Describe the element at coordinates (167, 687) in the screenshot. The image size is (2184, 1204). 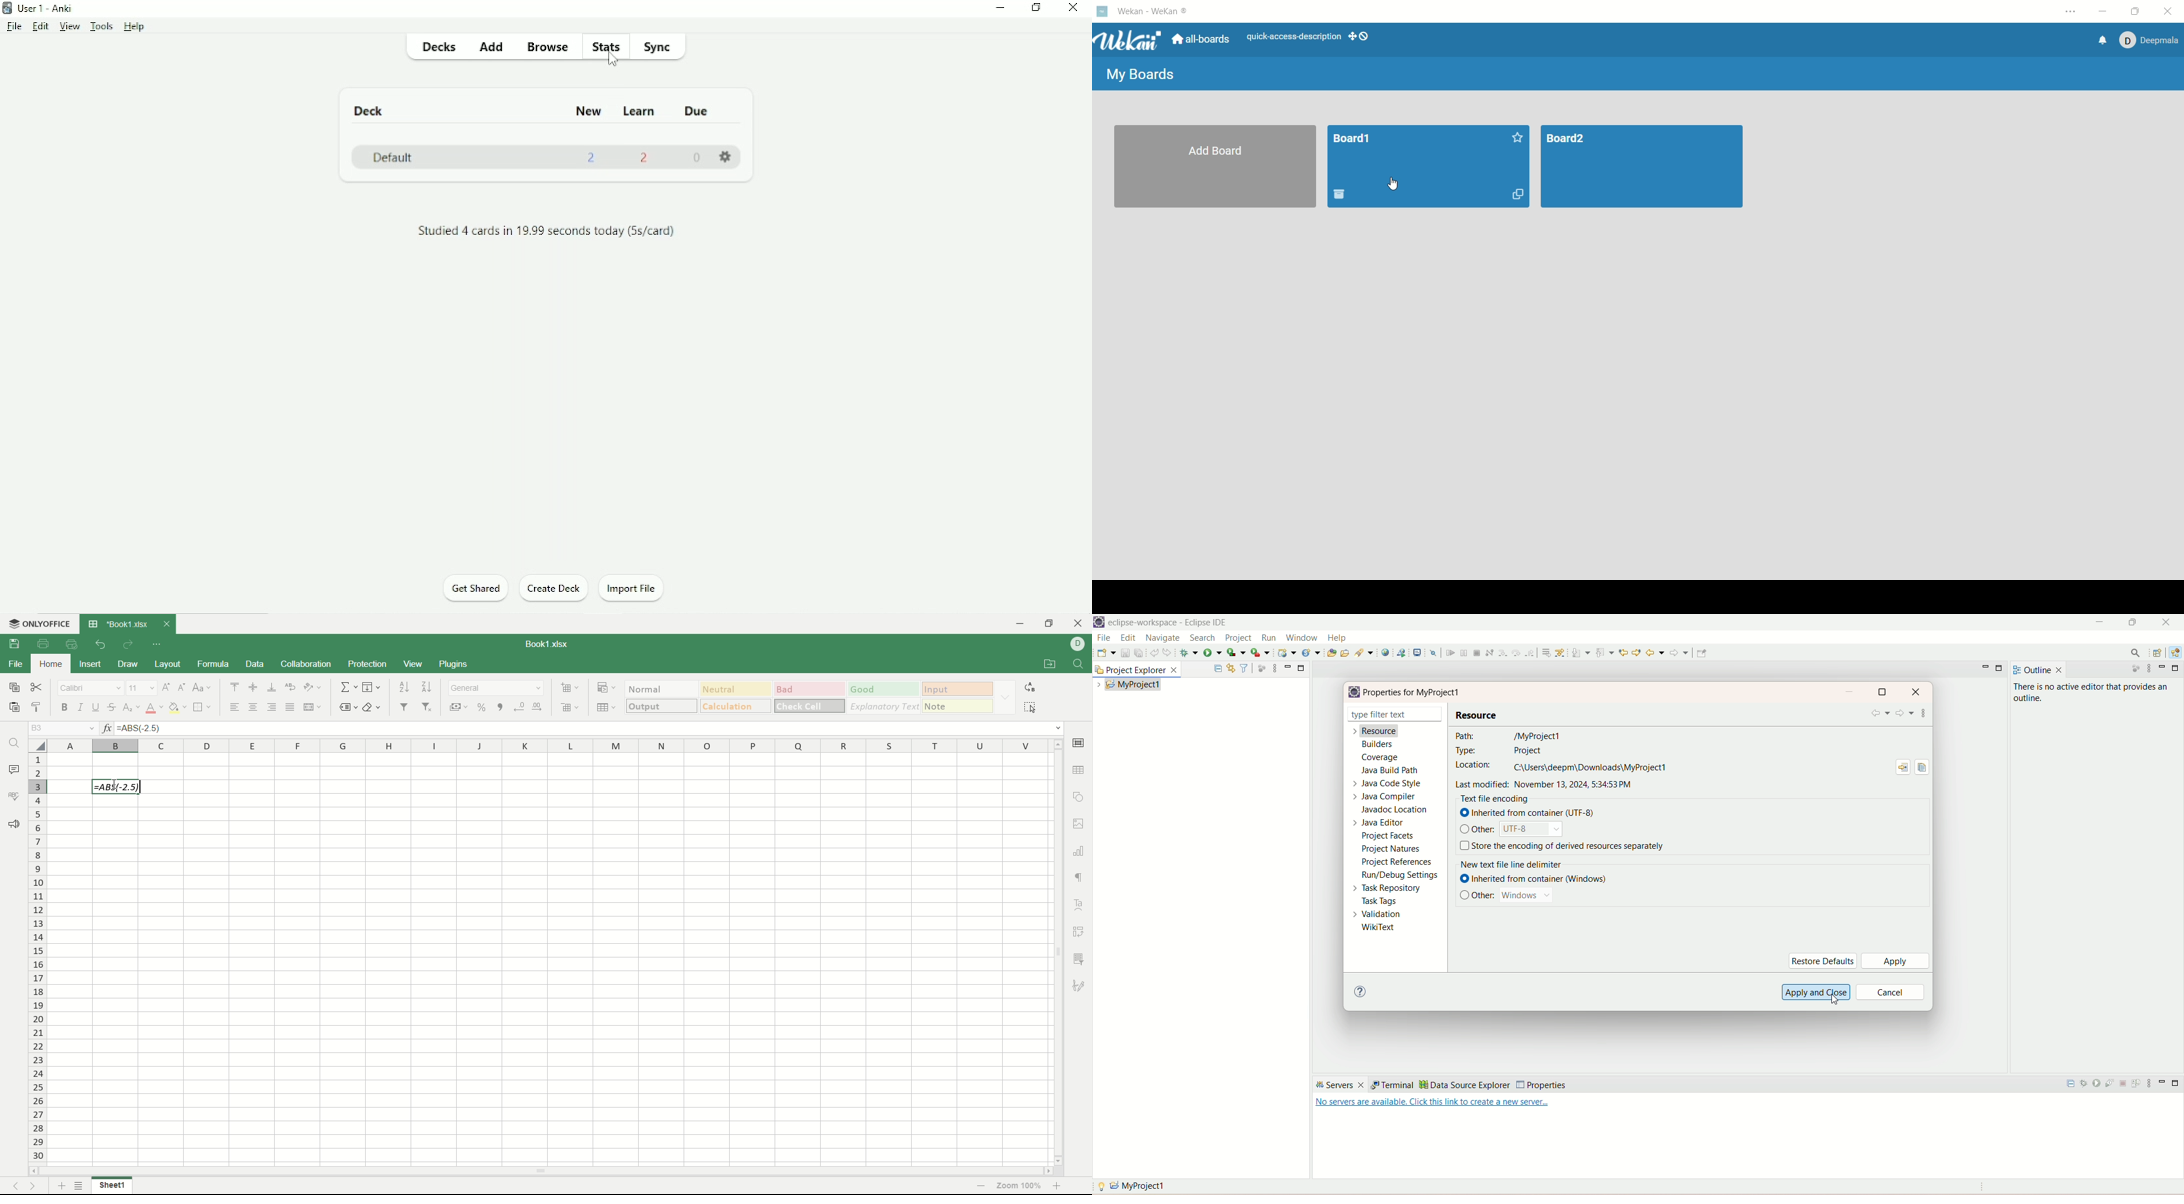
I see `increase font size` at that location.